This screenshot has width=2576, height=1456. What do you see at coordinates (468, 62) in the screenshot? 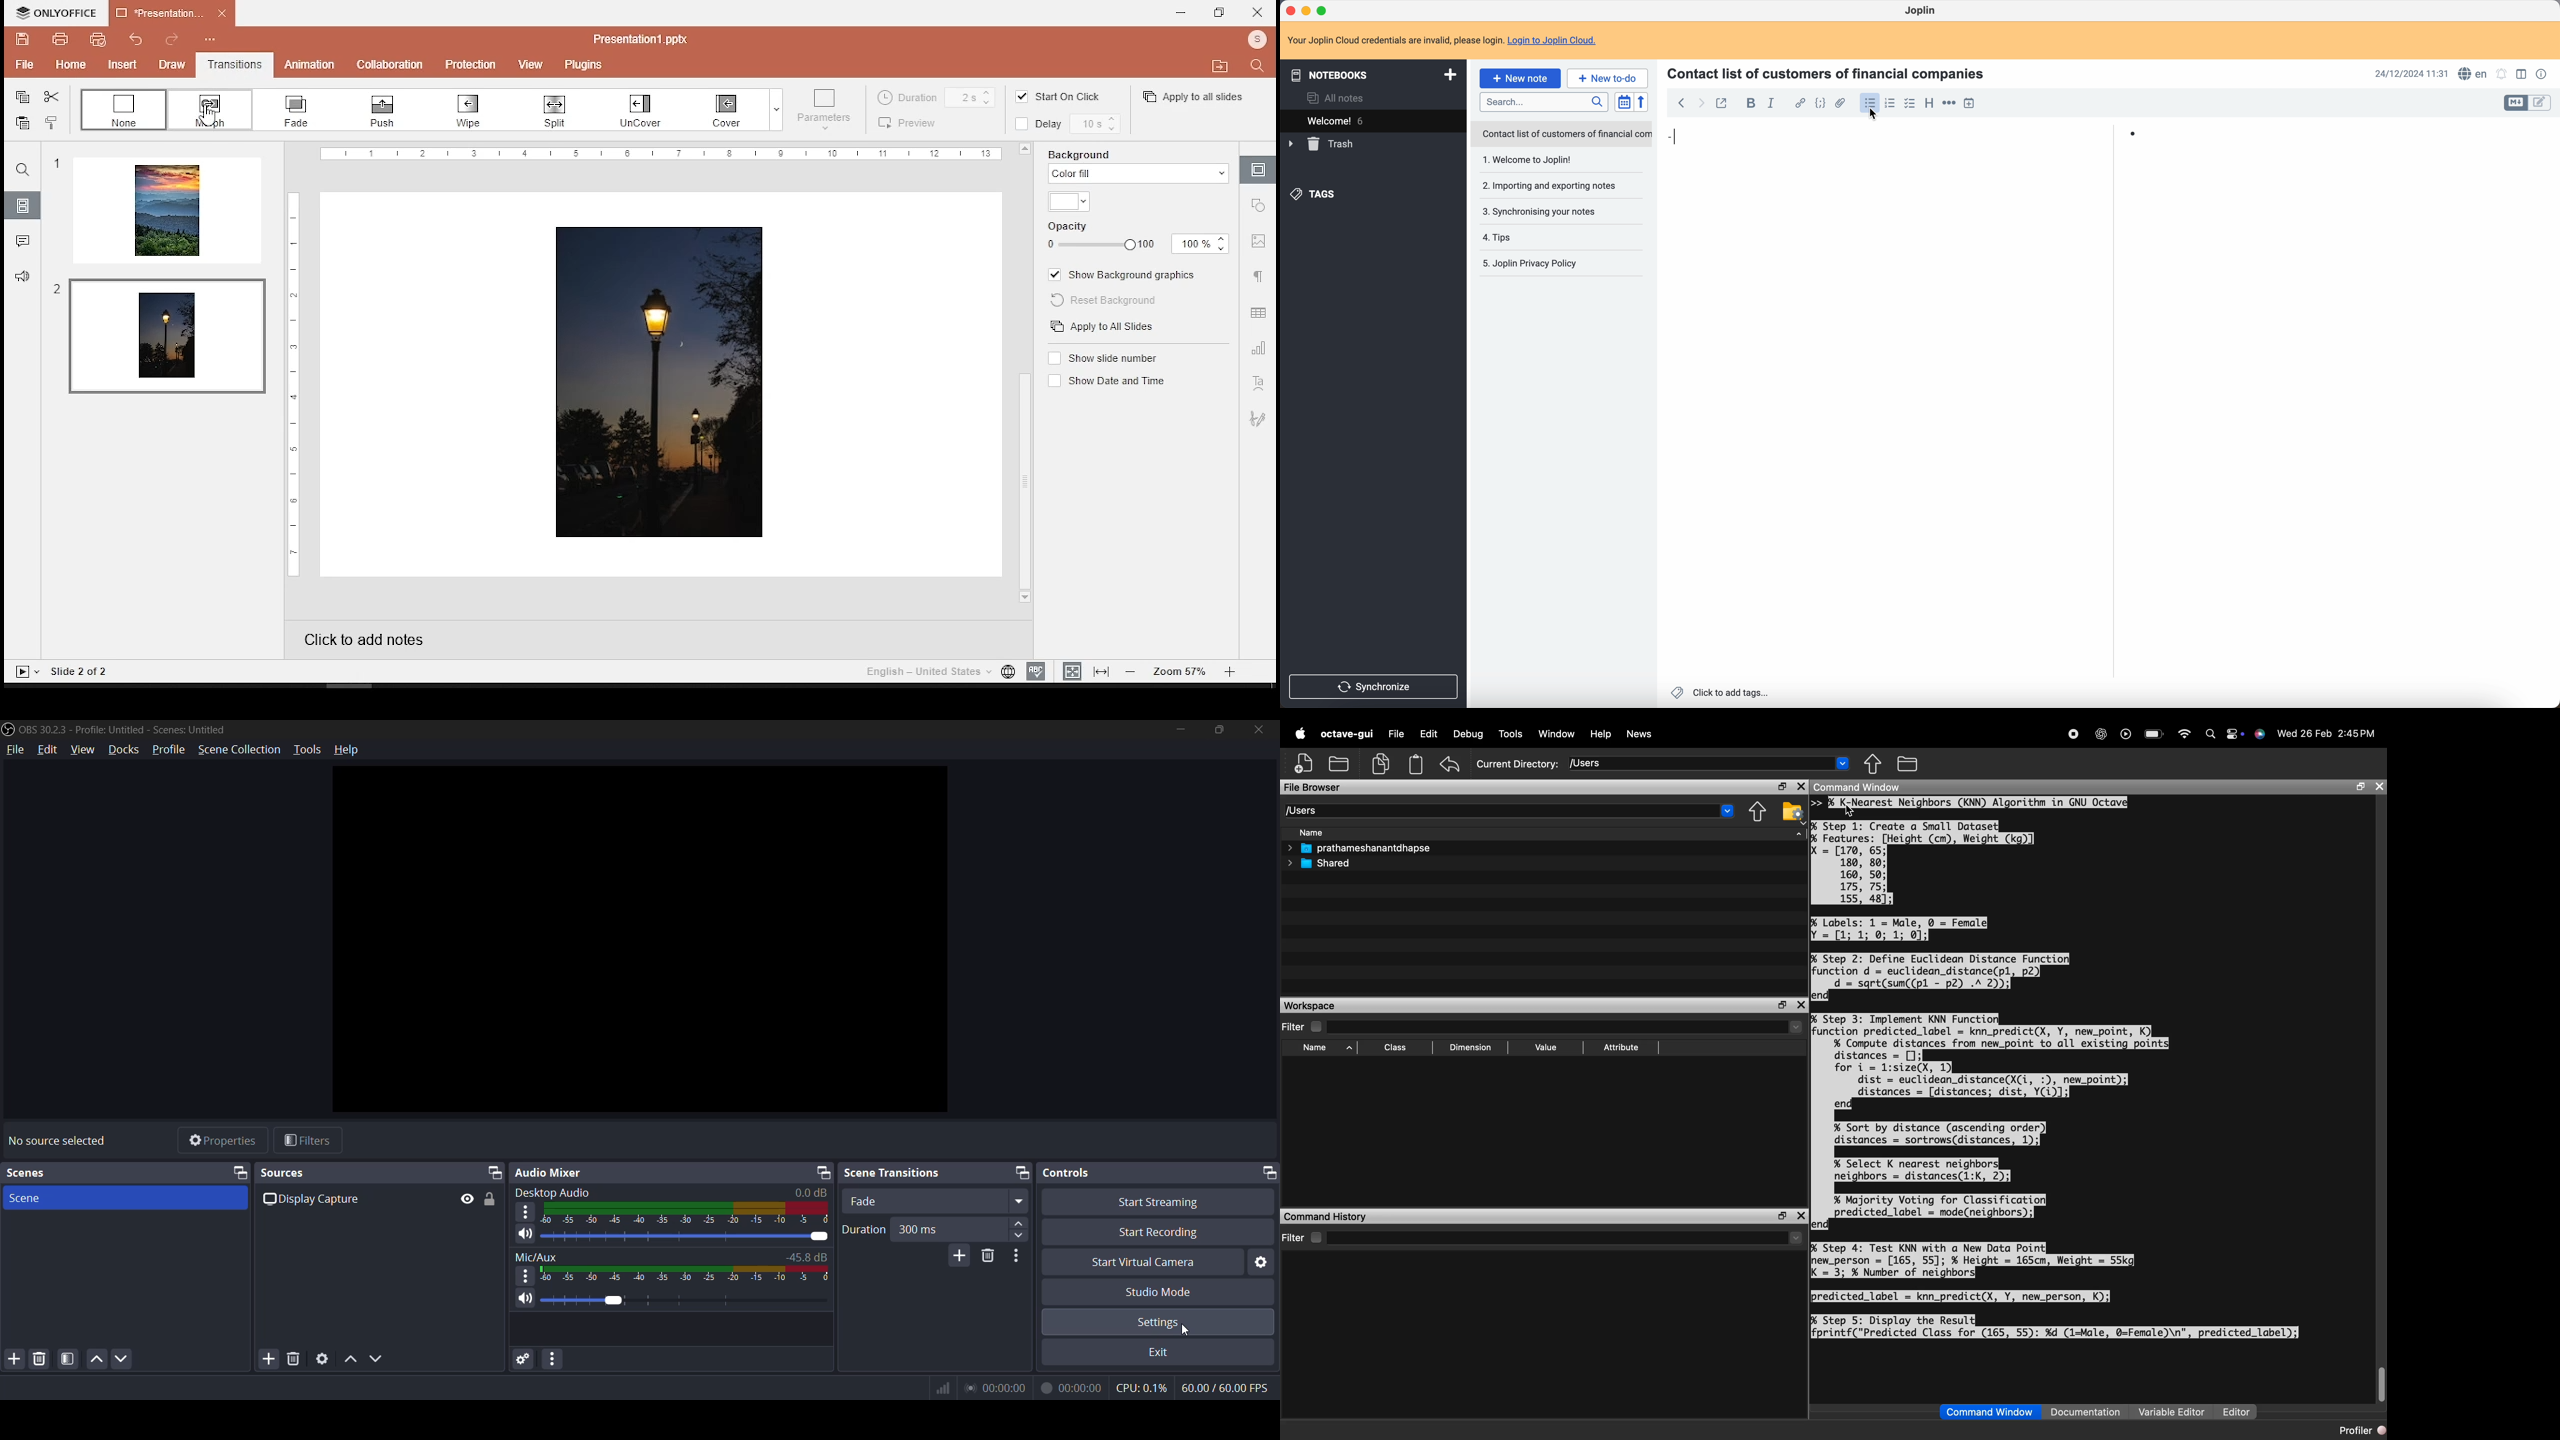
I see `p` at bounding box center [468, 62].